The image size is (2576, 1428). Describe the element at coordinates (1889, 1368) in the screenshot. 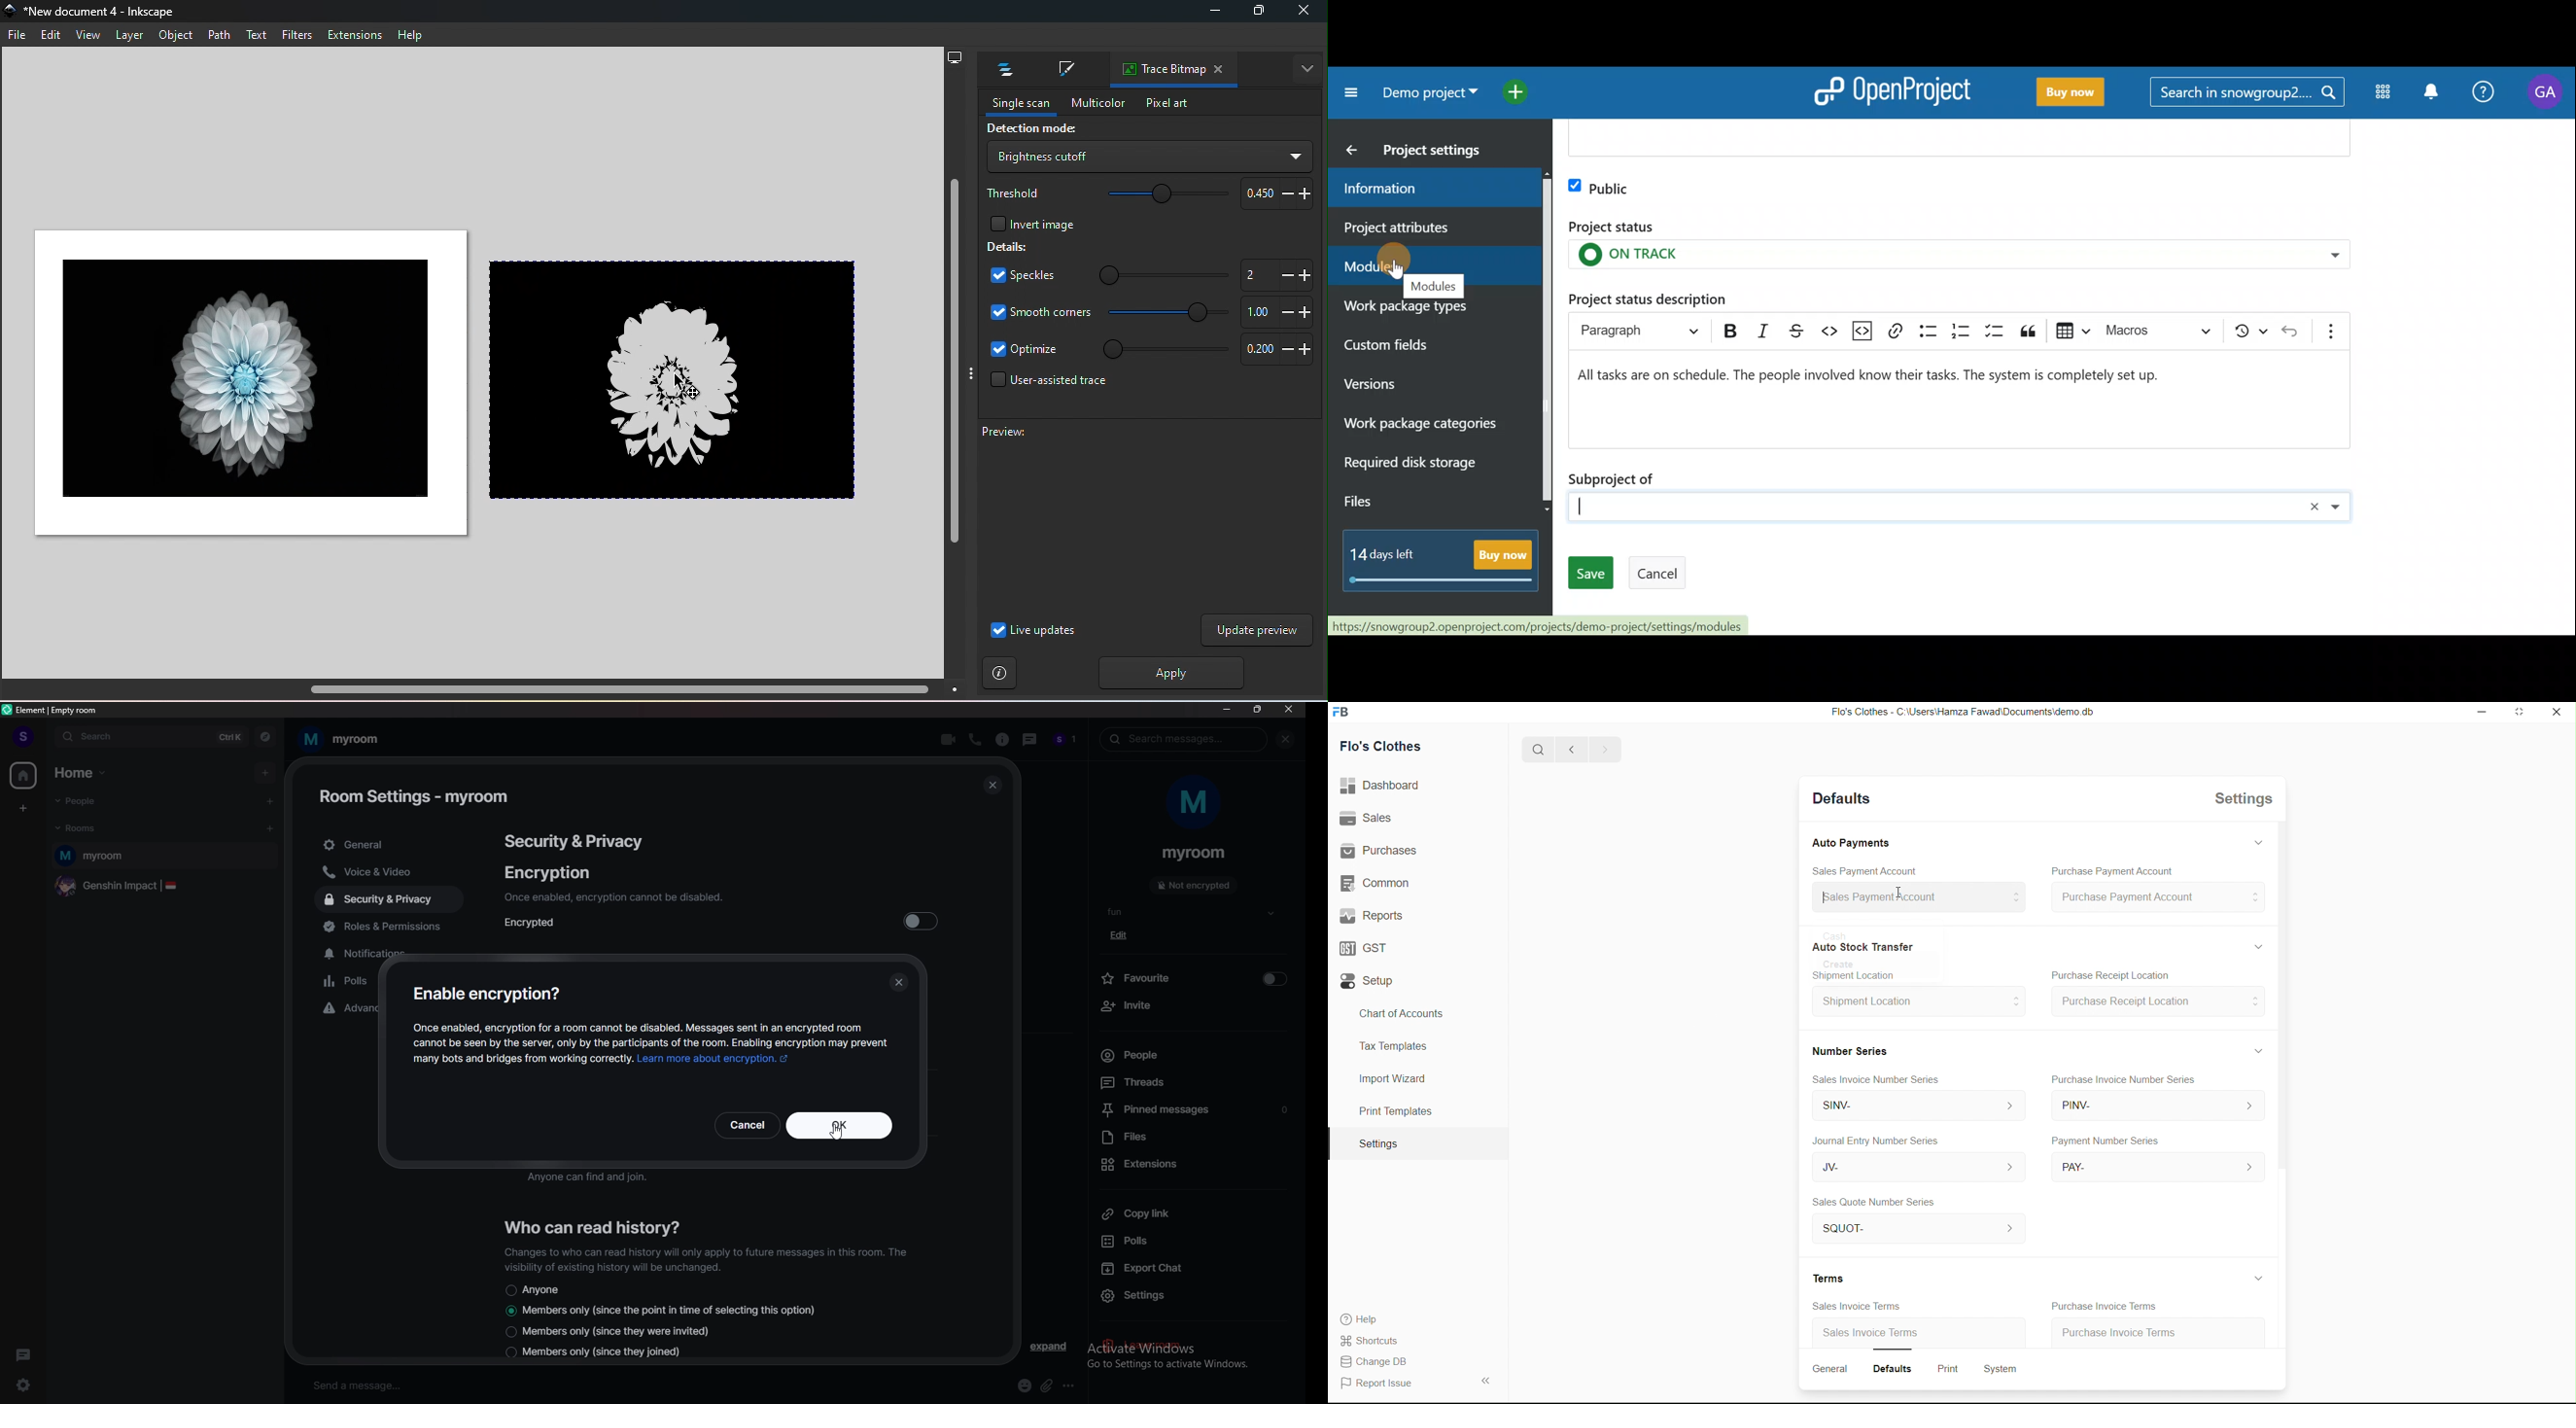

I see `Defaults` at that location.